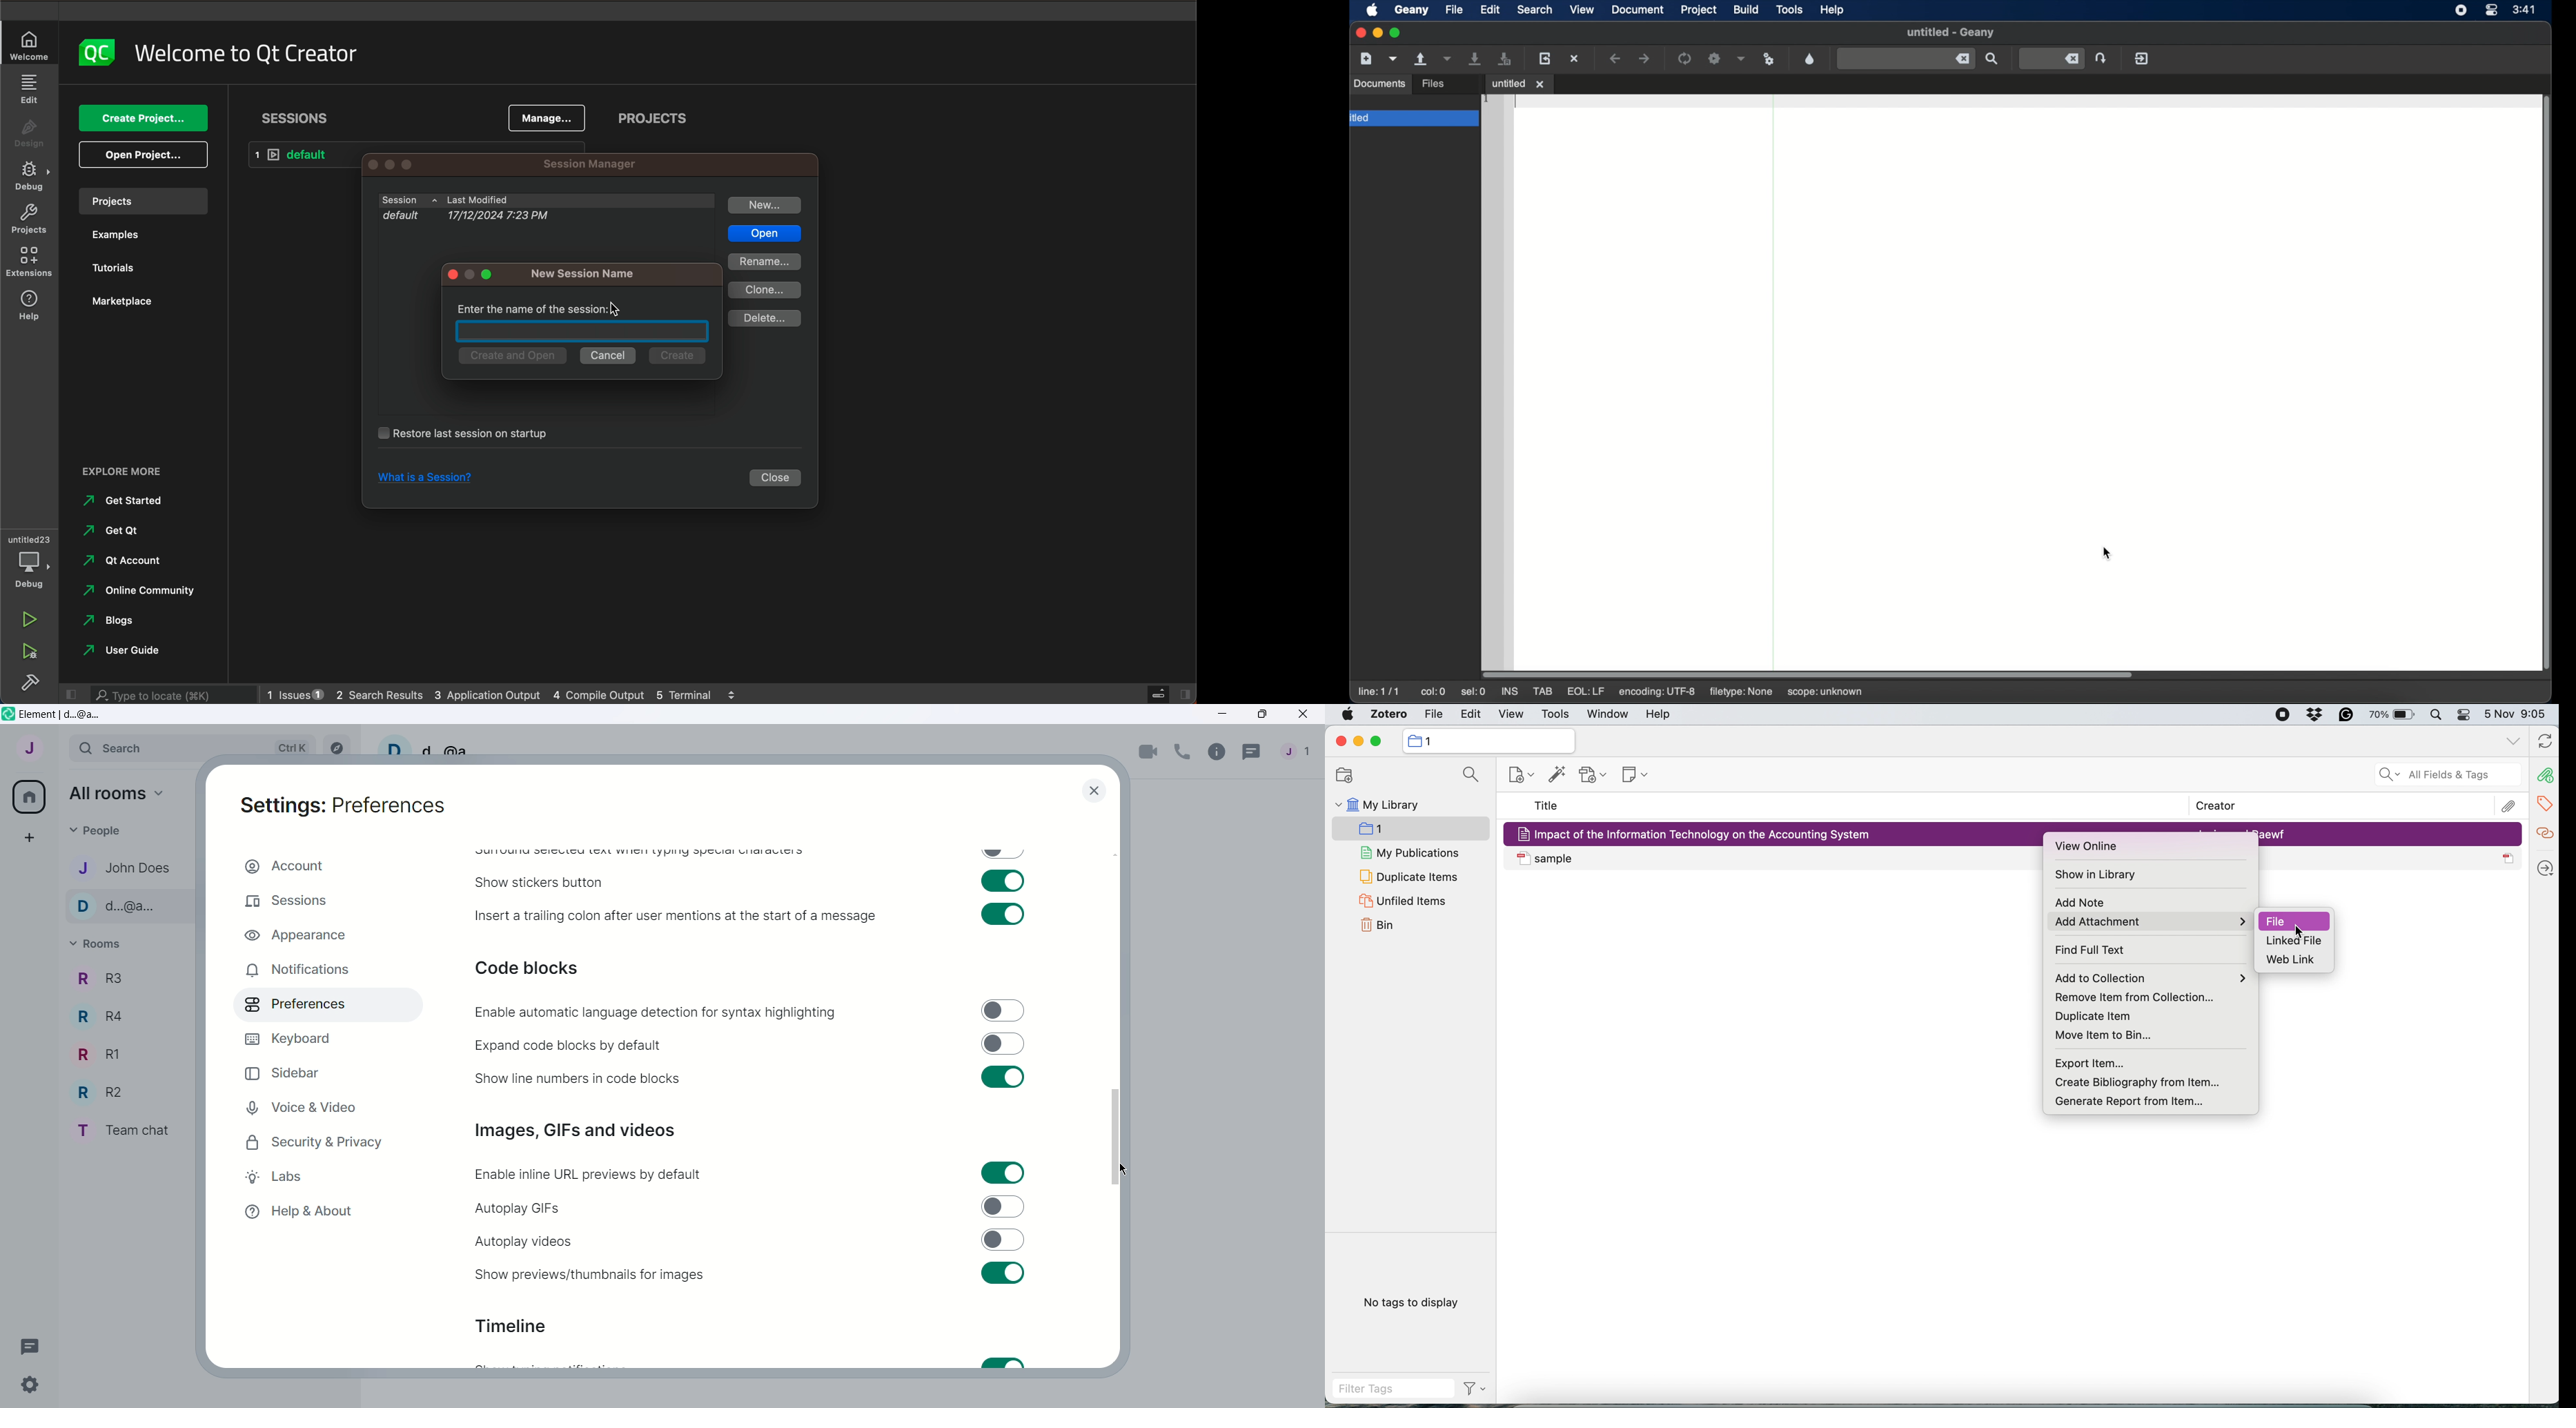  Describe the element at coordinates (2436, 716) in the screenshot. I see `spotlight search` at that location.